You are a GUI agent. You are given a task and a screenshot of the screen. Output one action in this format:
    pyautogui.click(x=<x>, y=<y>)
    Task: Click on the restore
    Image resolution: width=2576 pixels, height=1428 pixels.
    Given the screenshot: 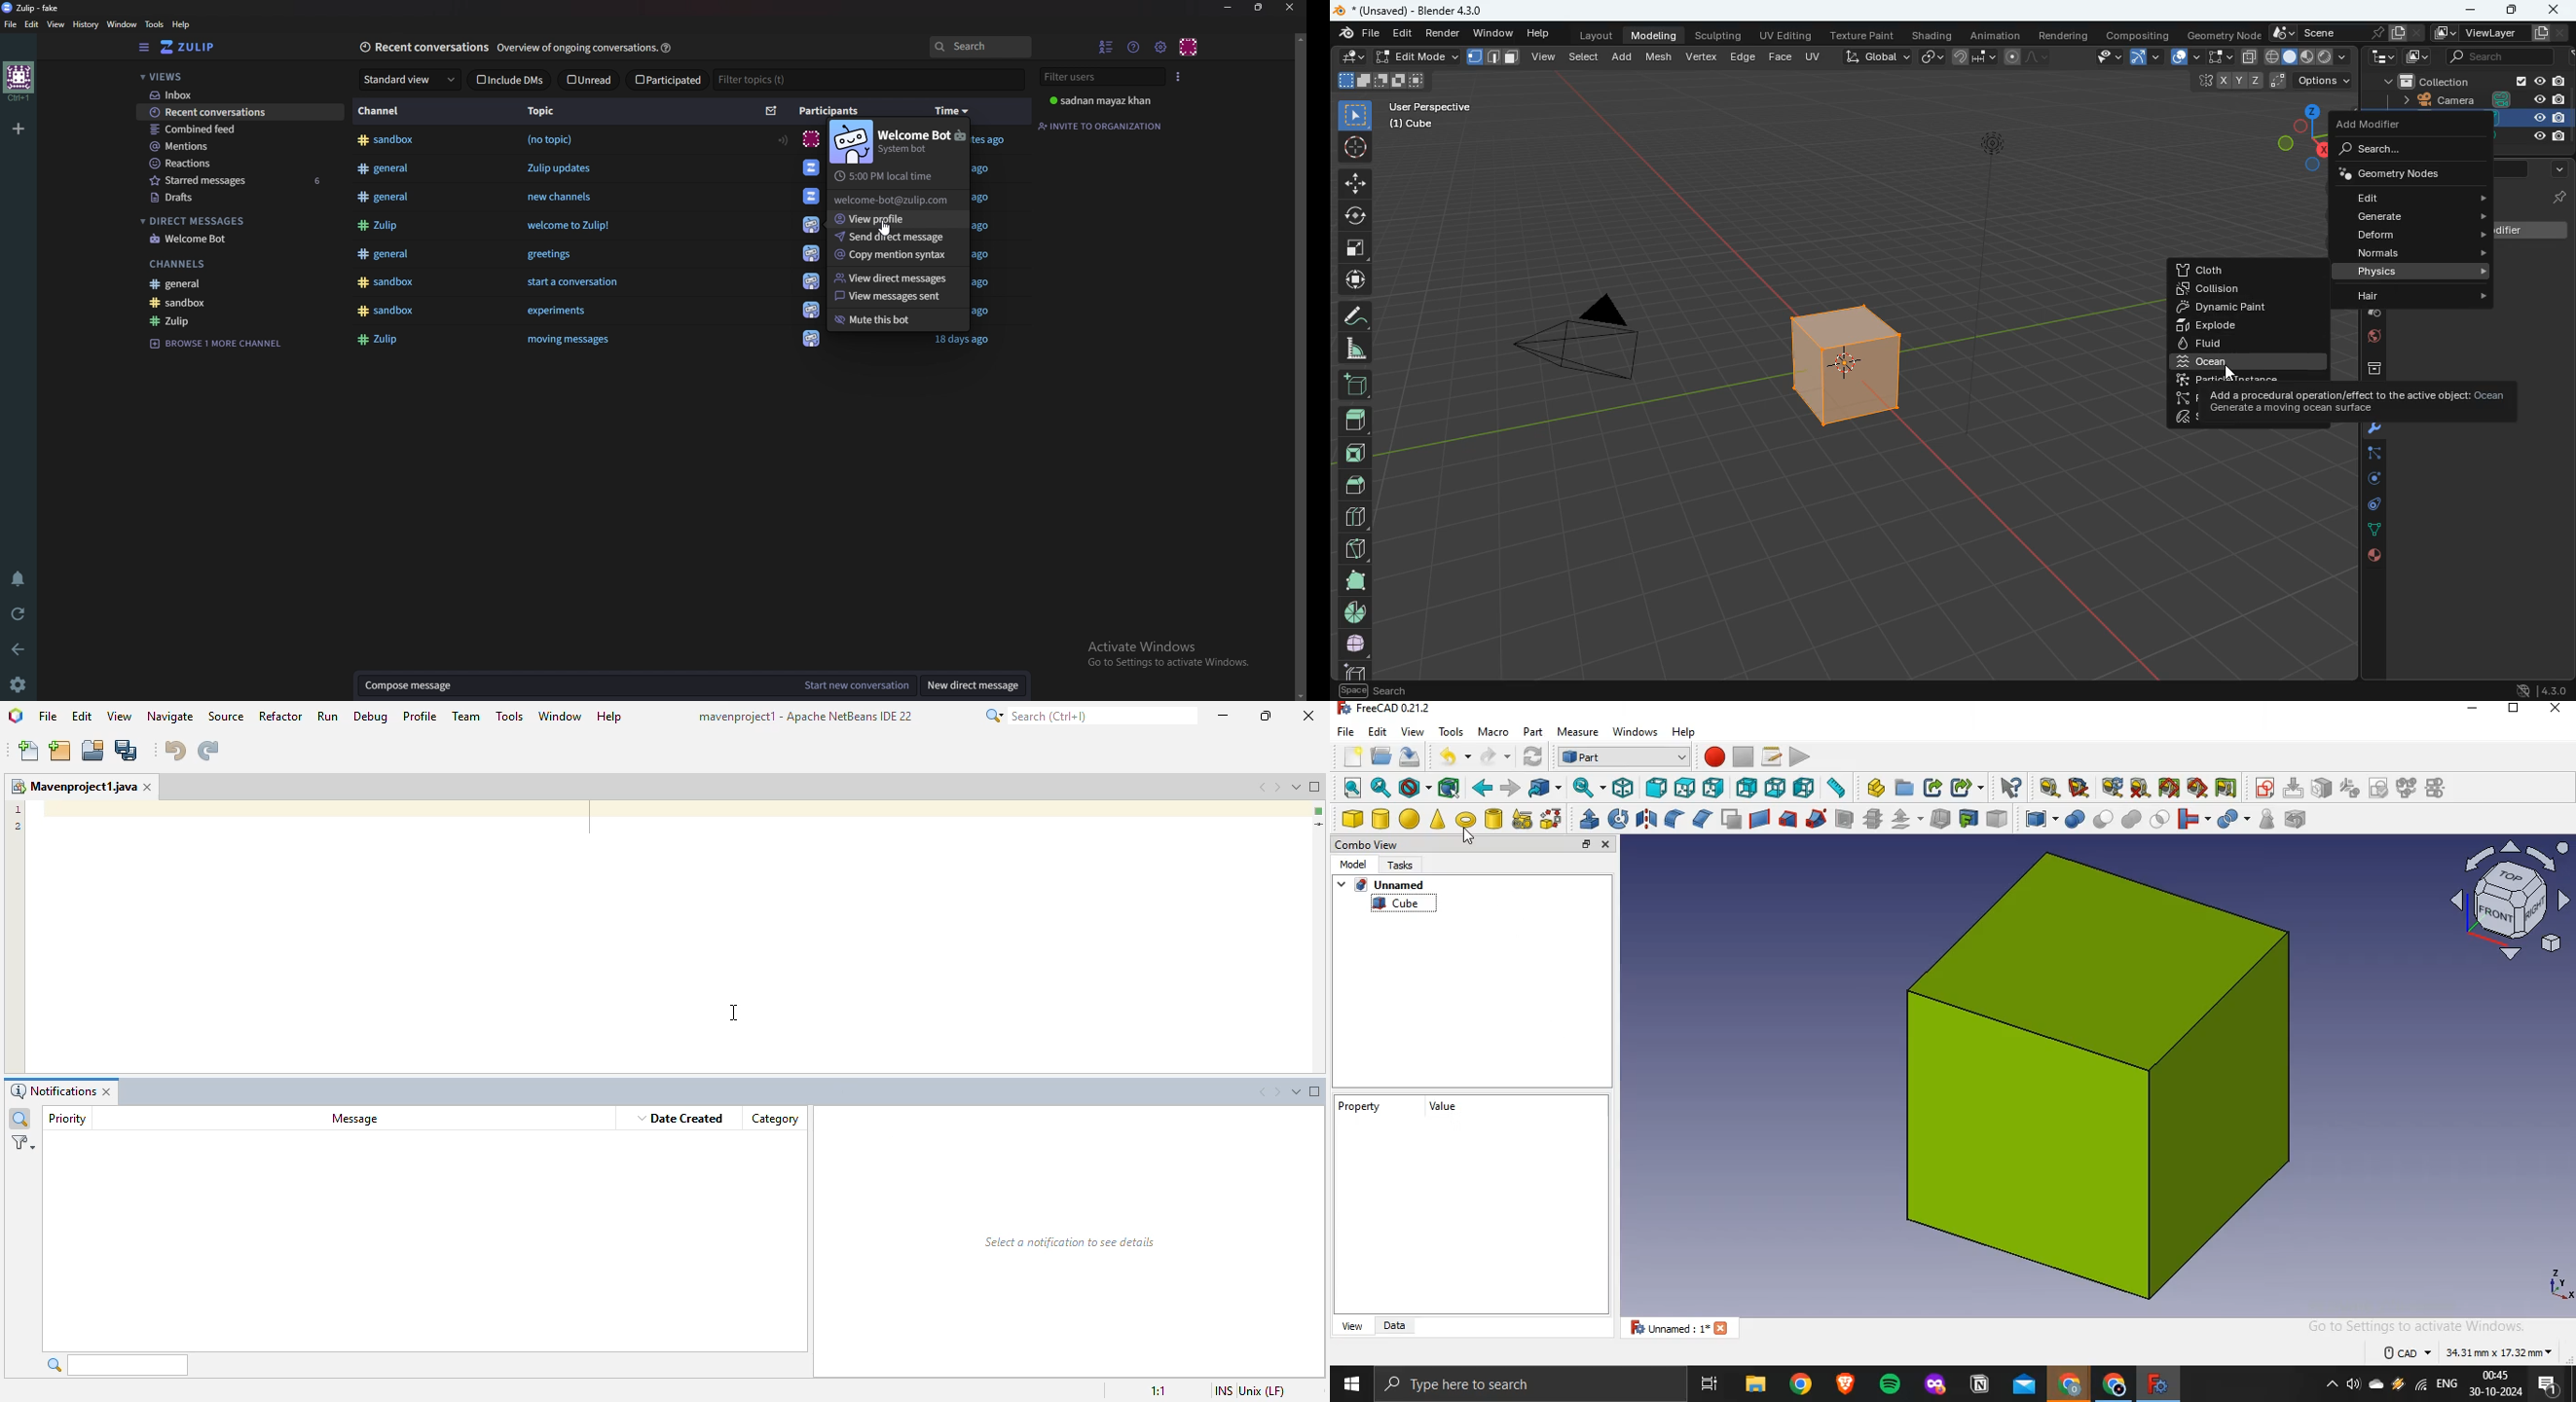 What is the action you would take?
    pyautogui.click(x=2513, y=708)
    